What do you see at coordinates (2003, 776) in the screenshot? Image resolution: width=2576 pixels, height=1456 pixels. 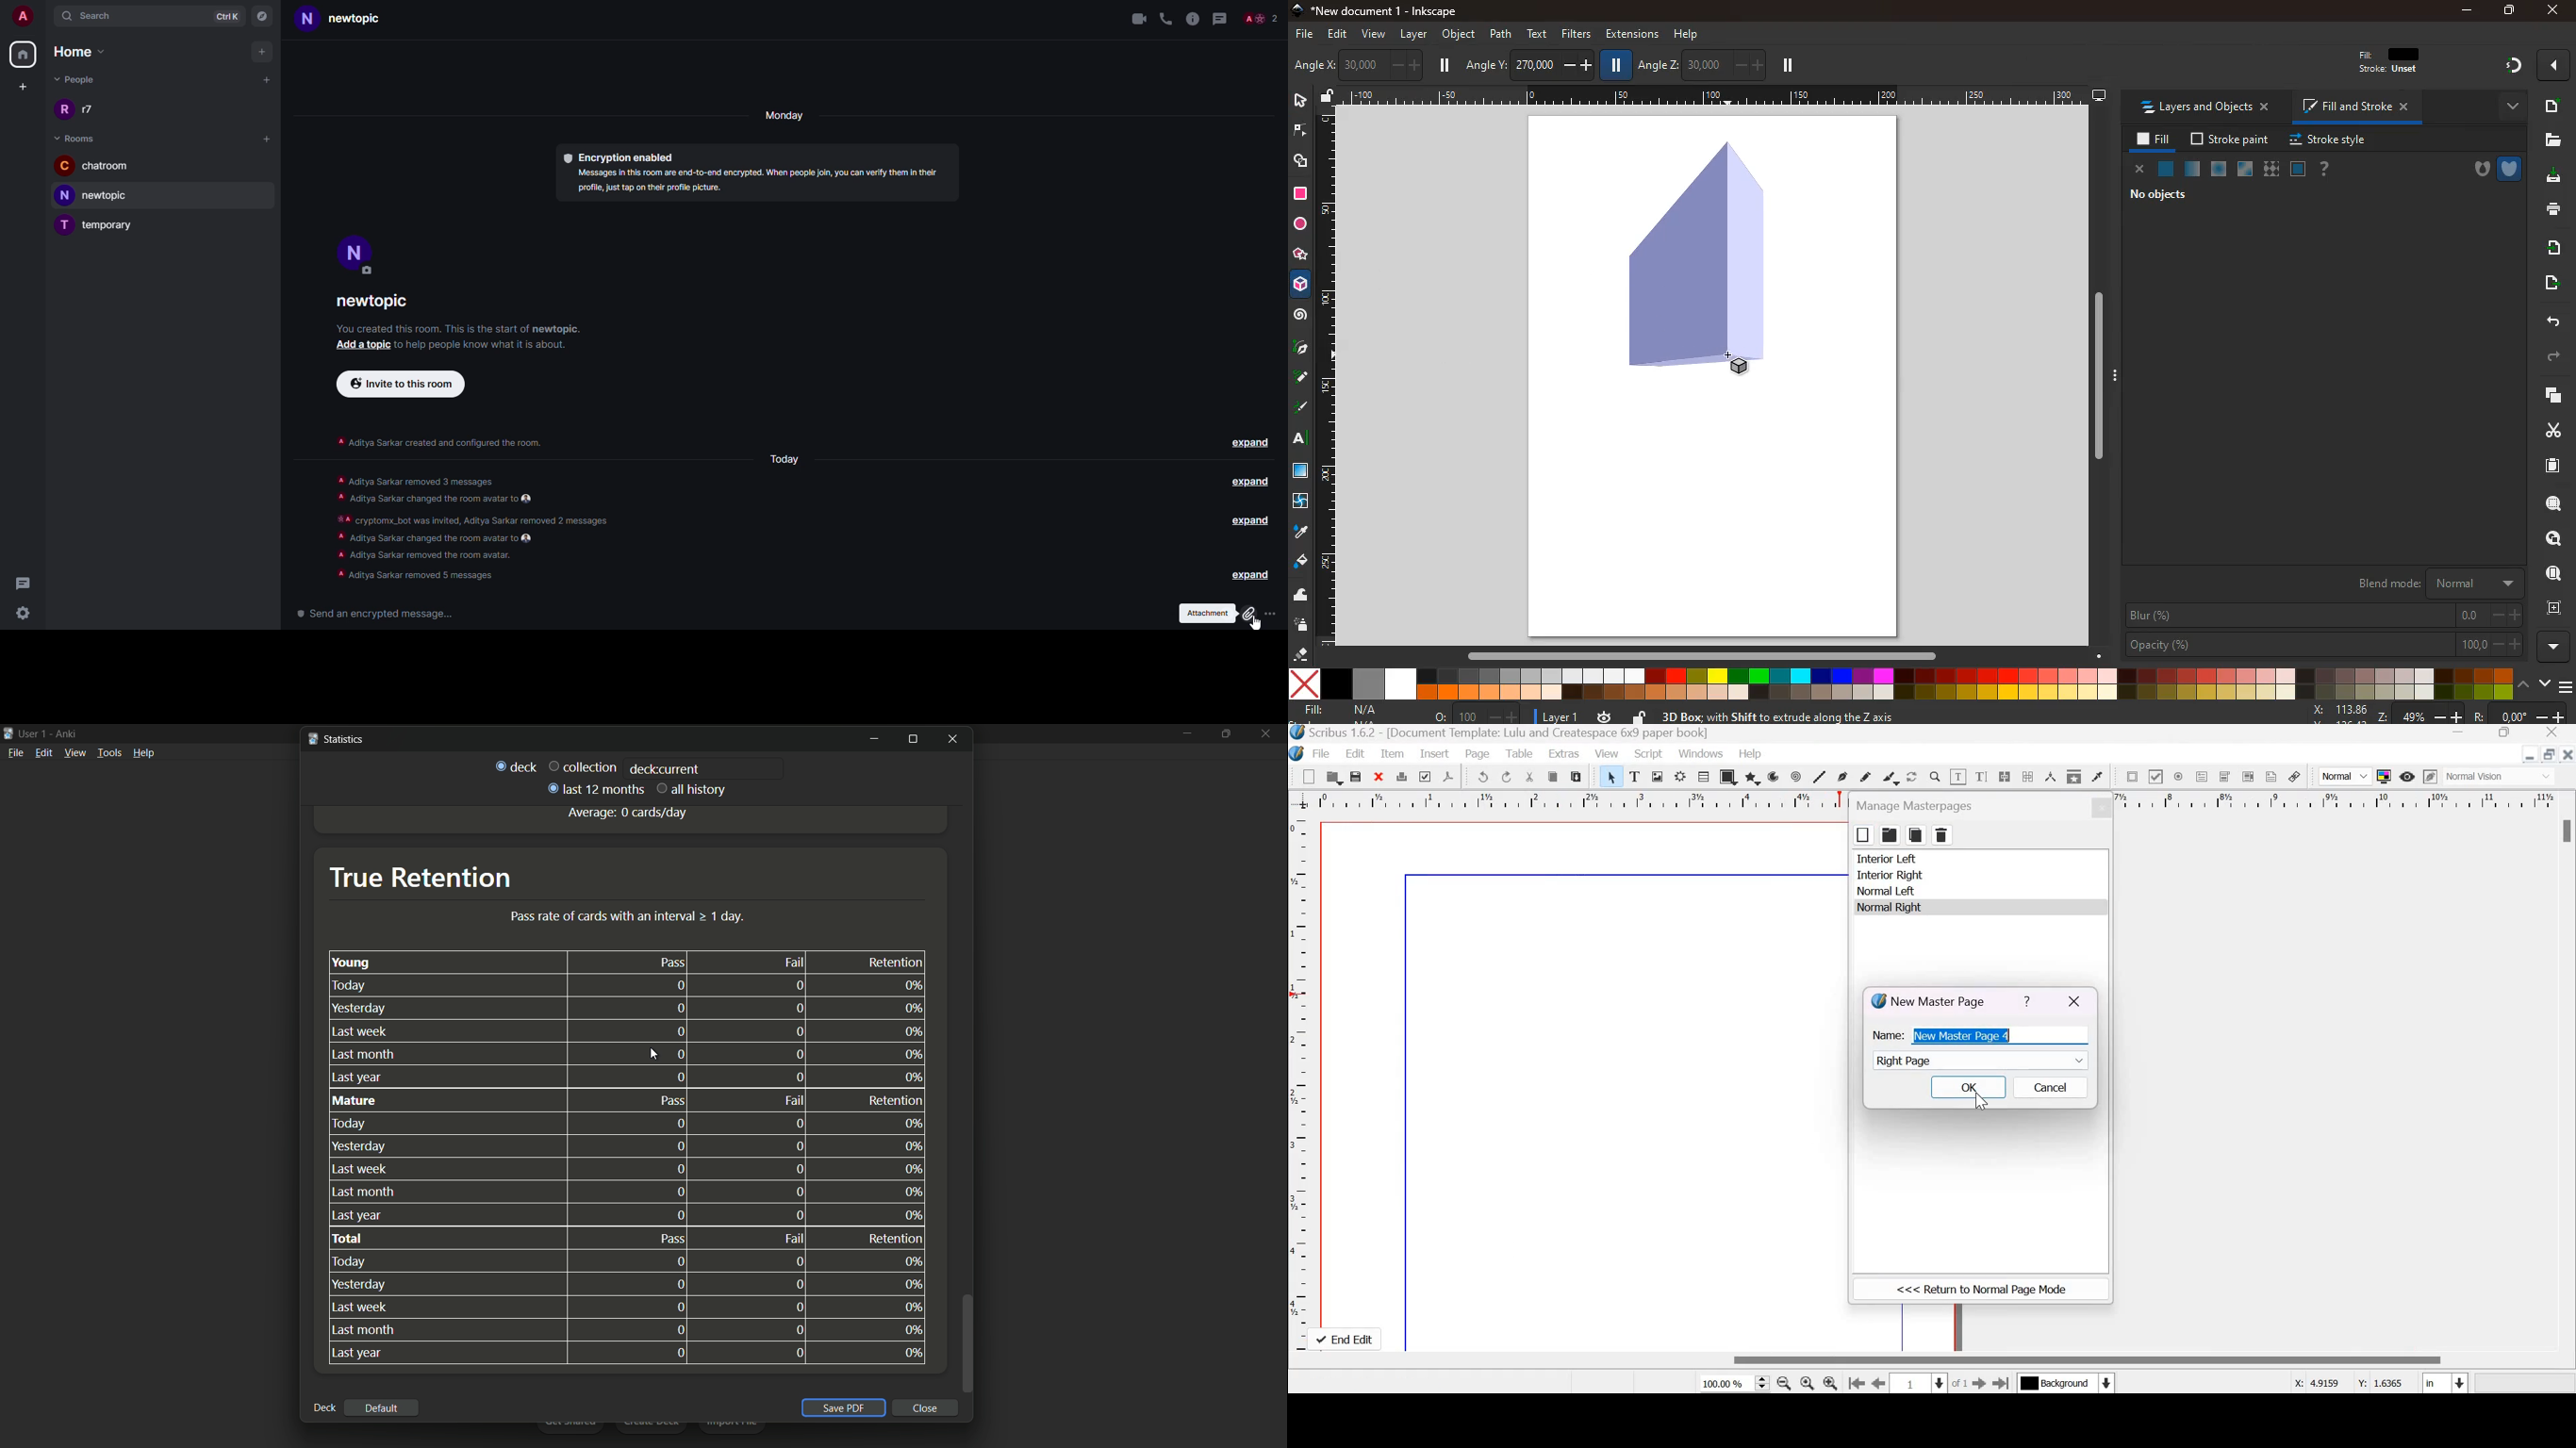 I see `Link text frames` at bounding box center [2003, 776].